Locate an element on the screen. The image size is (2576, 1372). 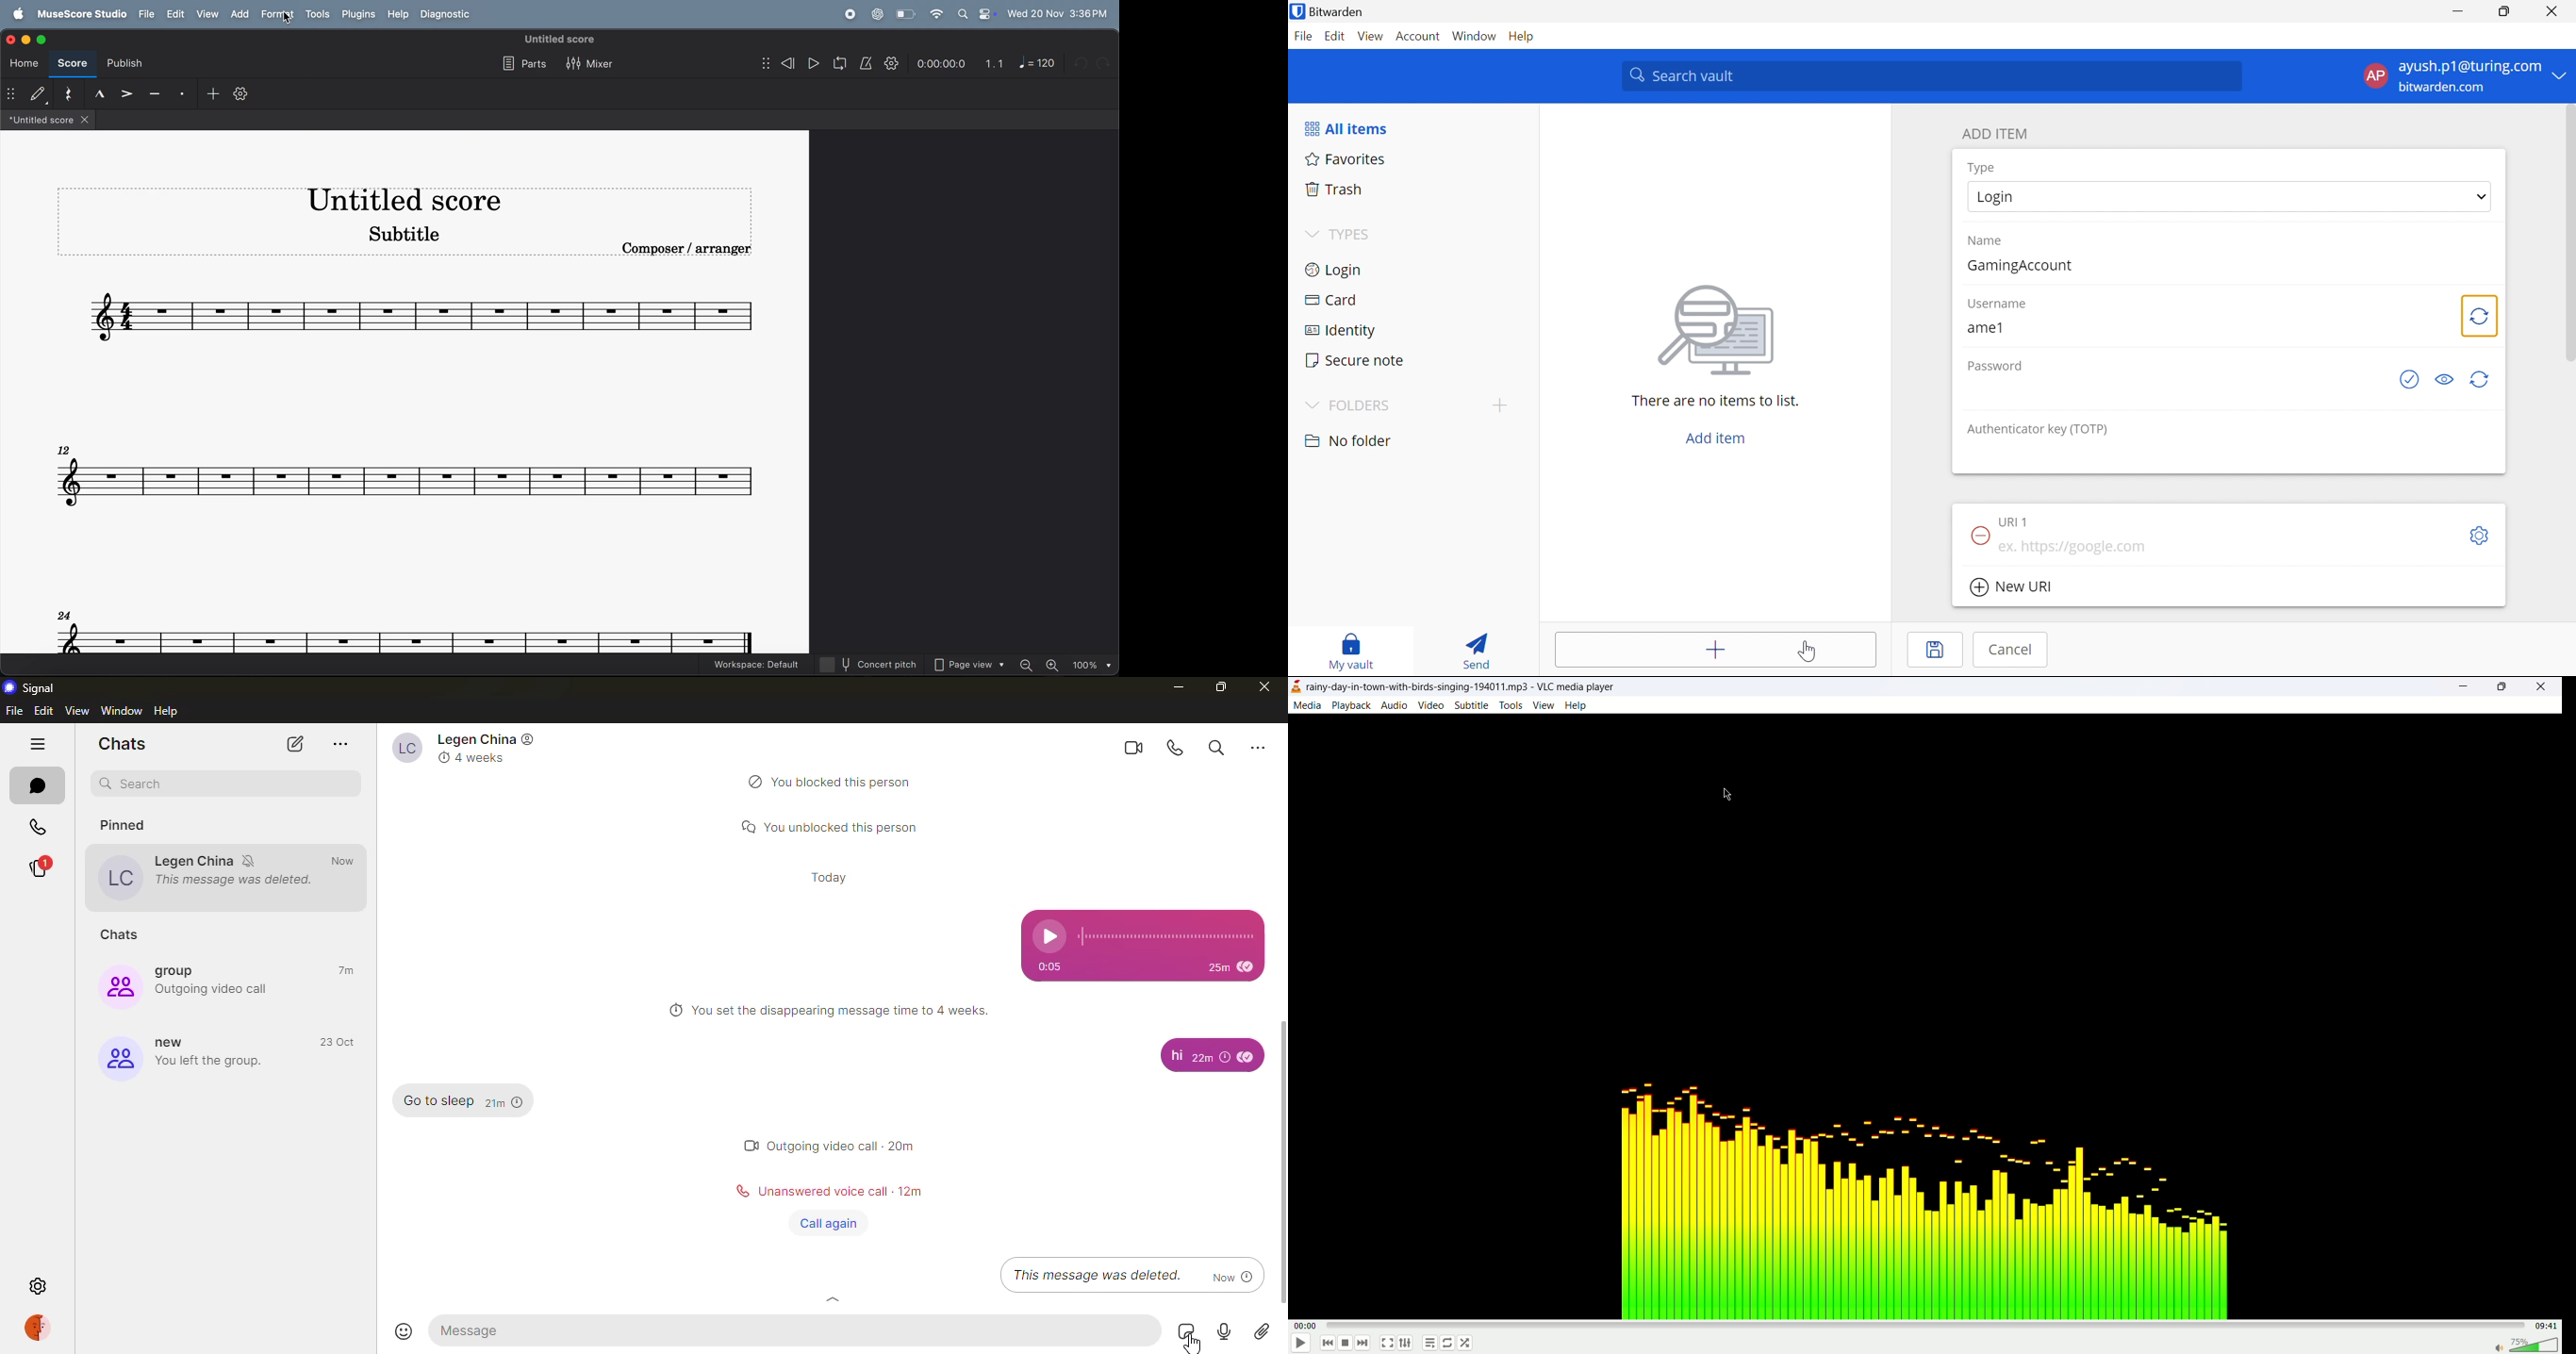
23 oct is located at coordinates (337, 1041).